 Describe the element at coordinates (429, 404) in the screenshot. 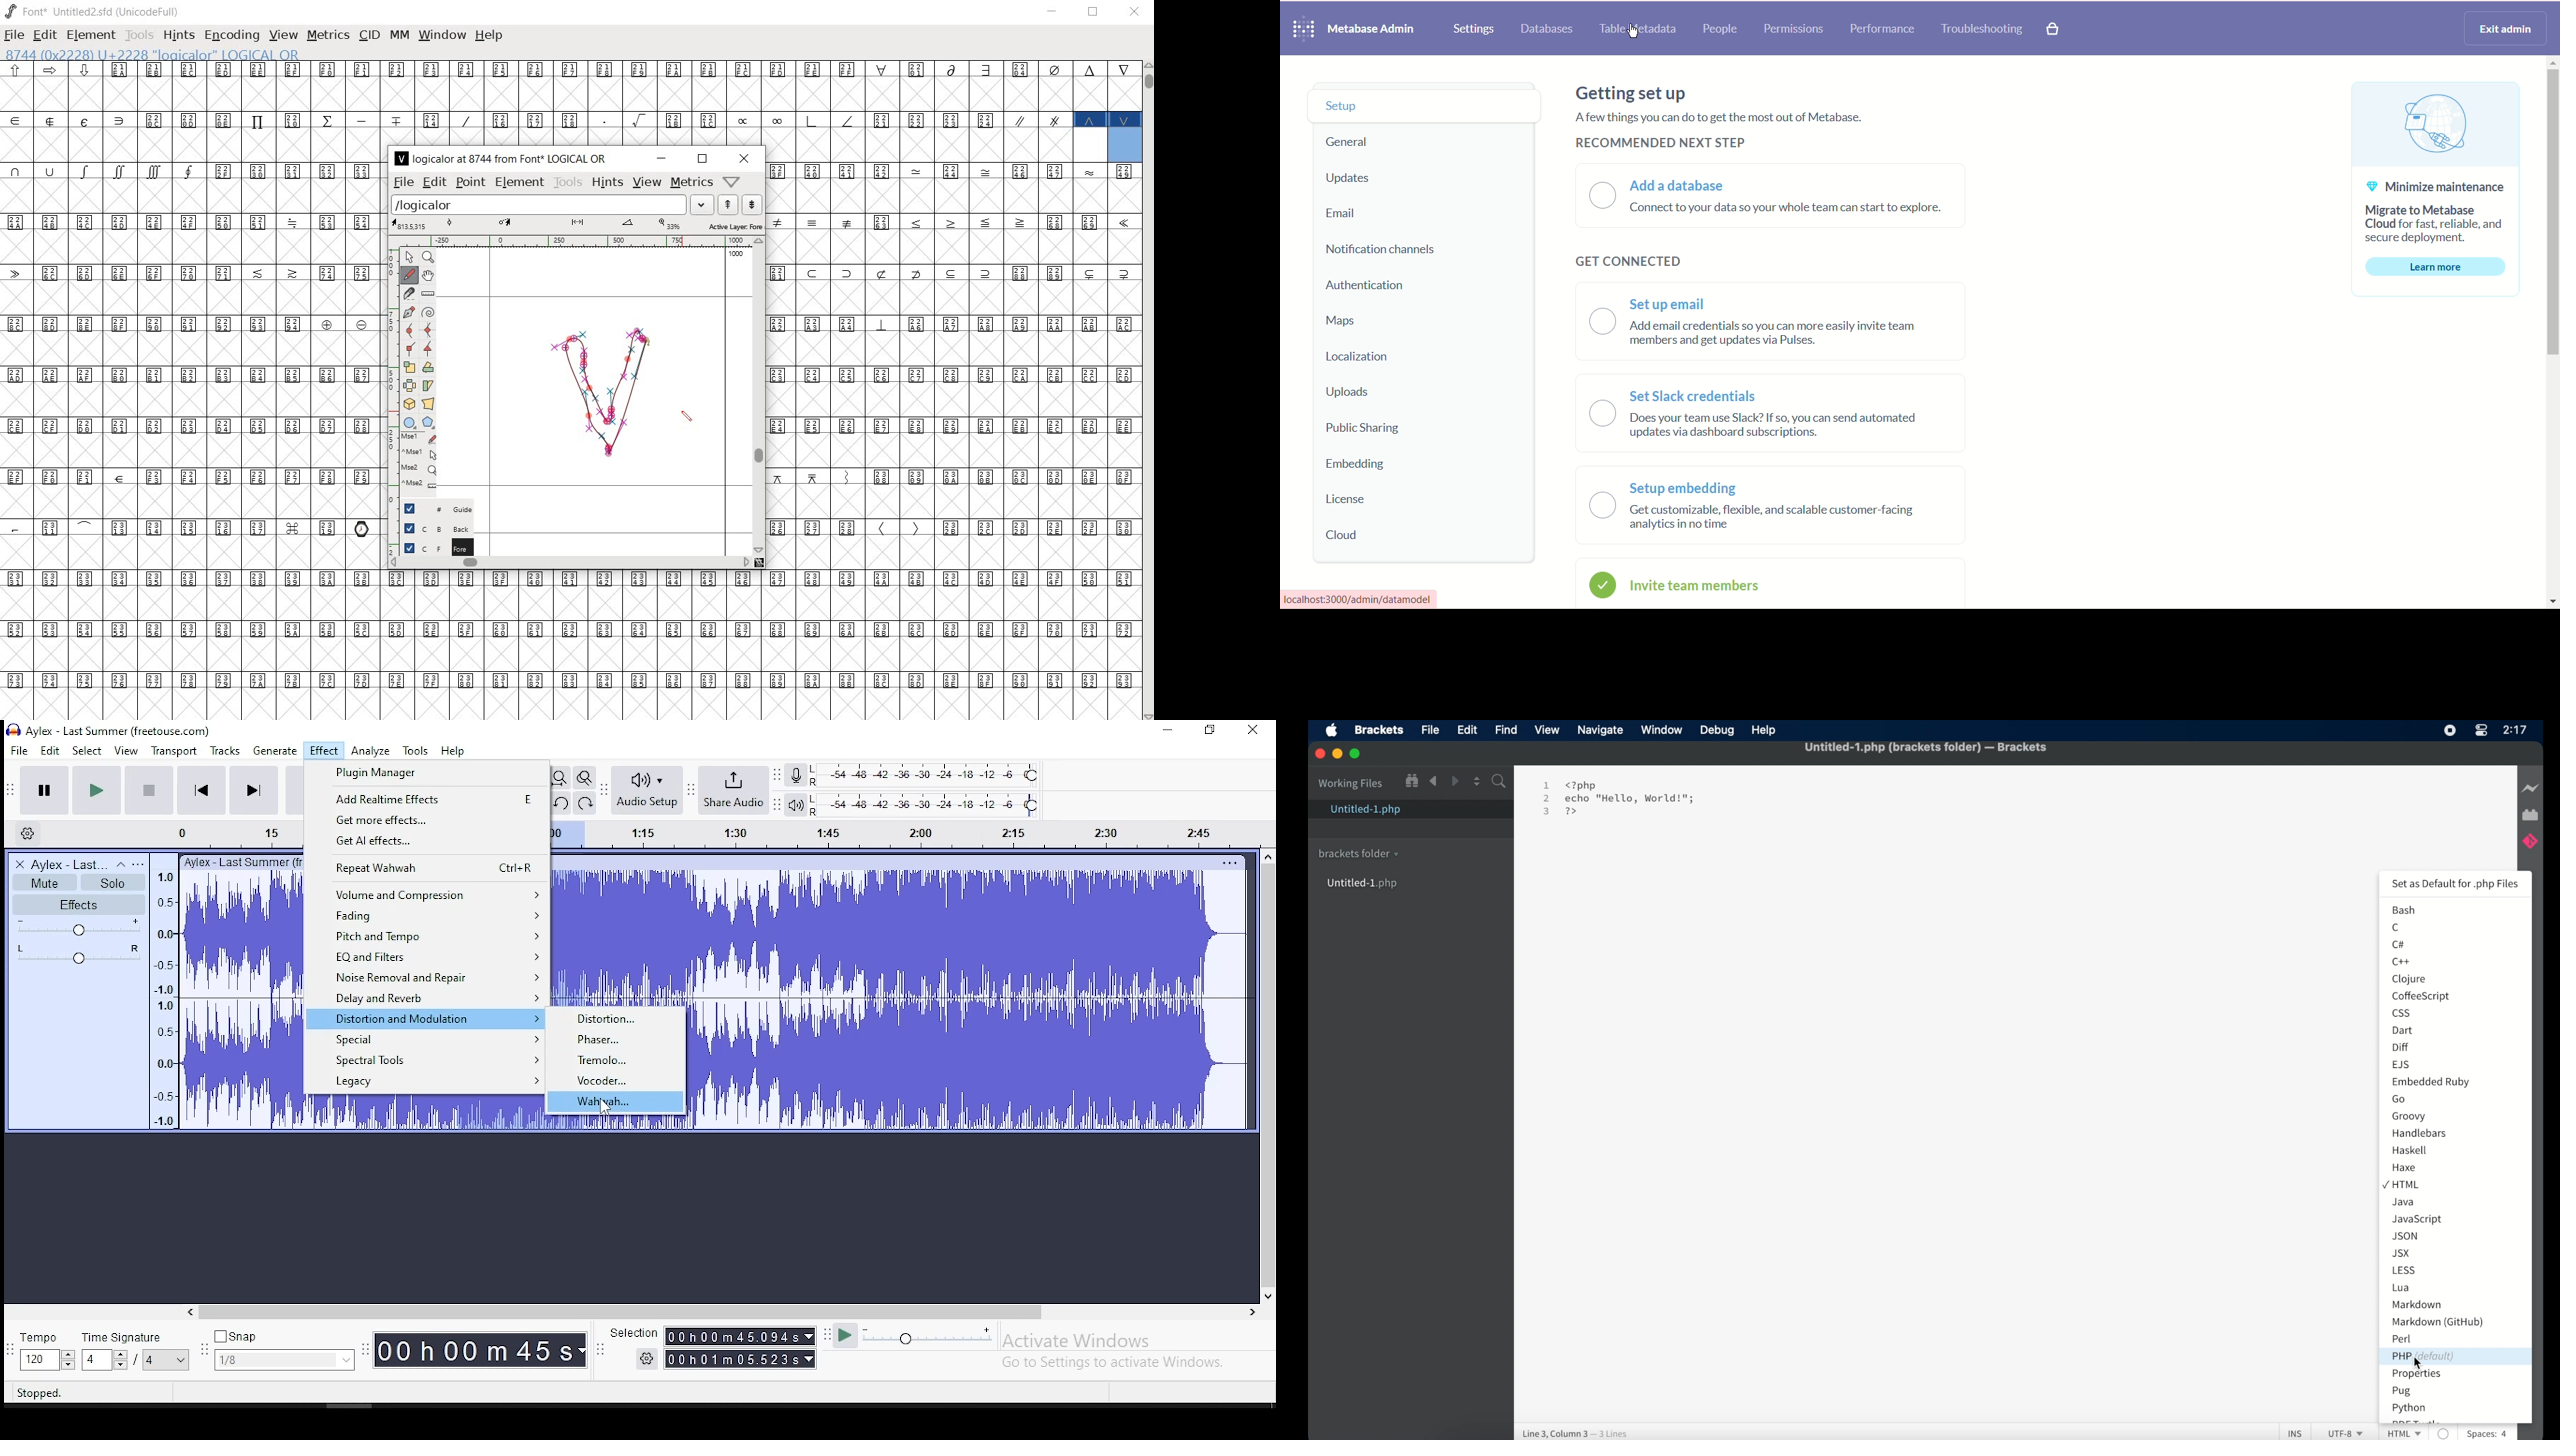

I see `perform a perspective transformation on the selection` at that location.